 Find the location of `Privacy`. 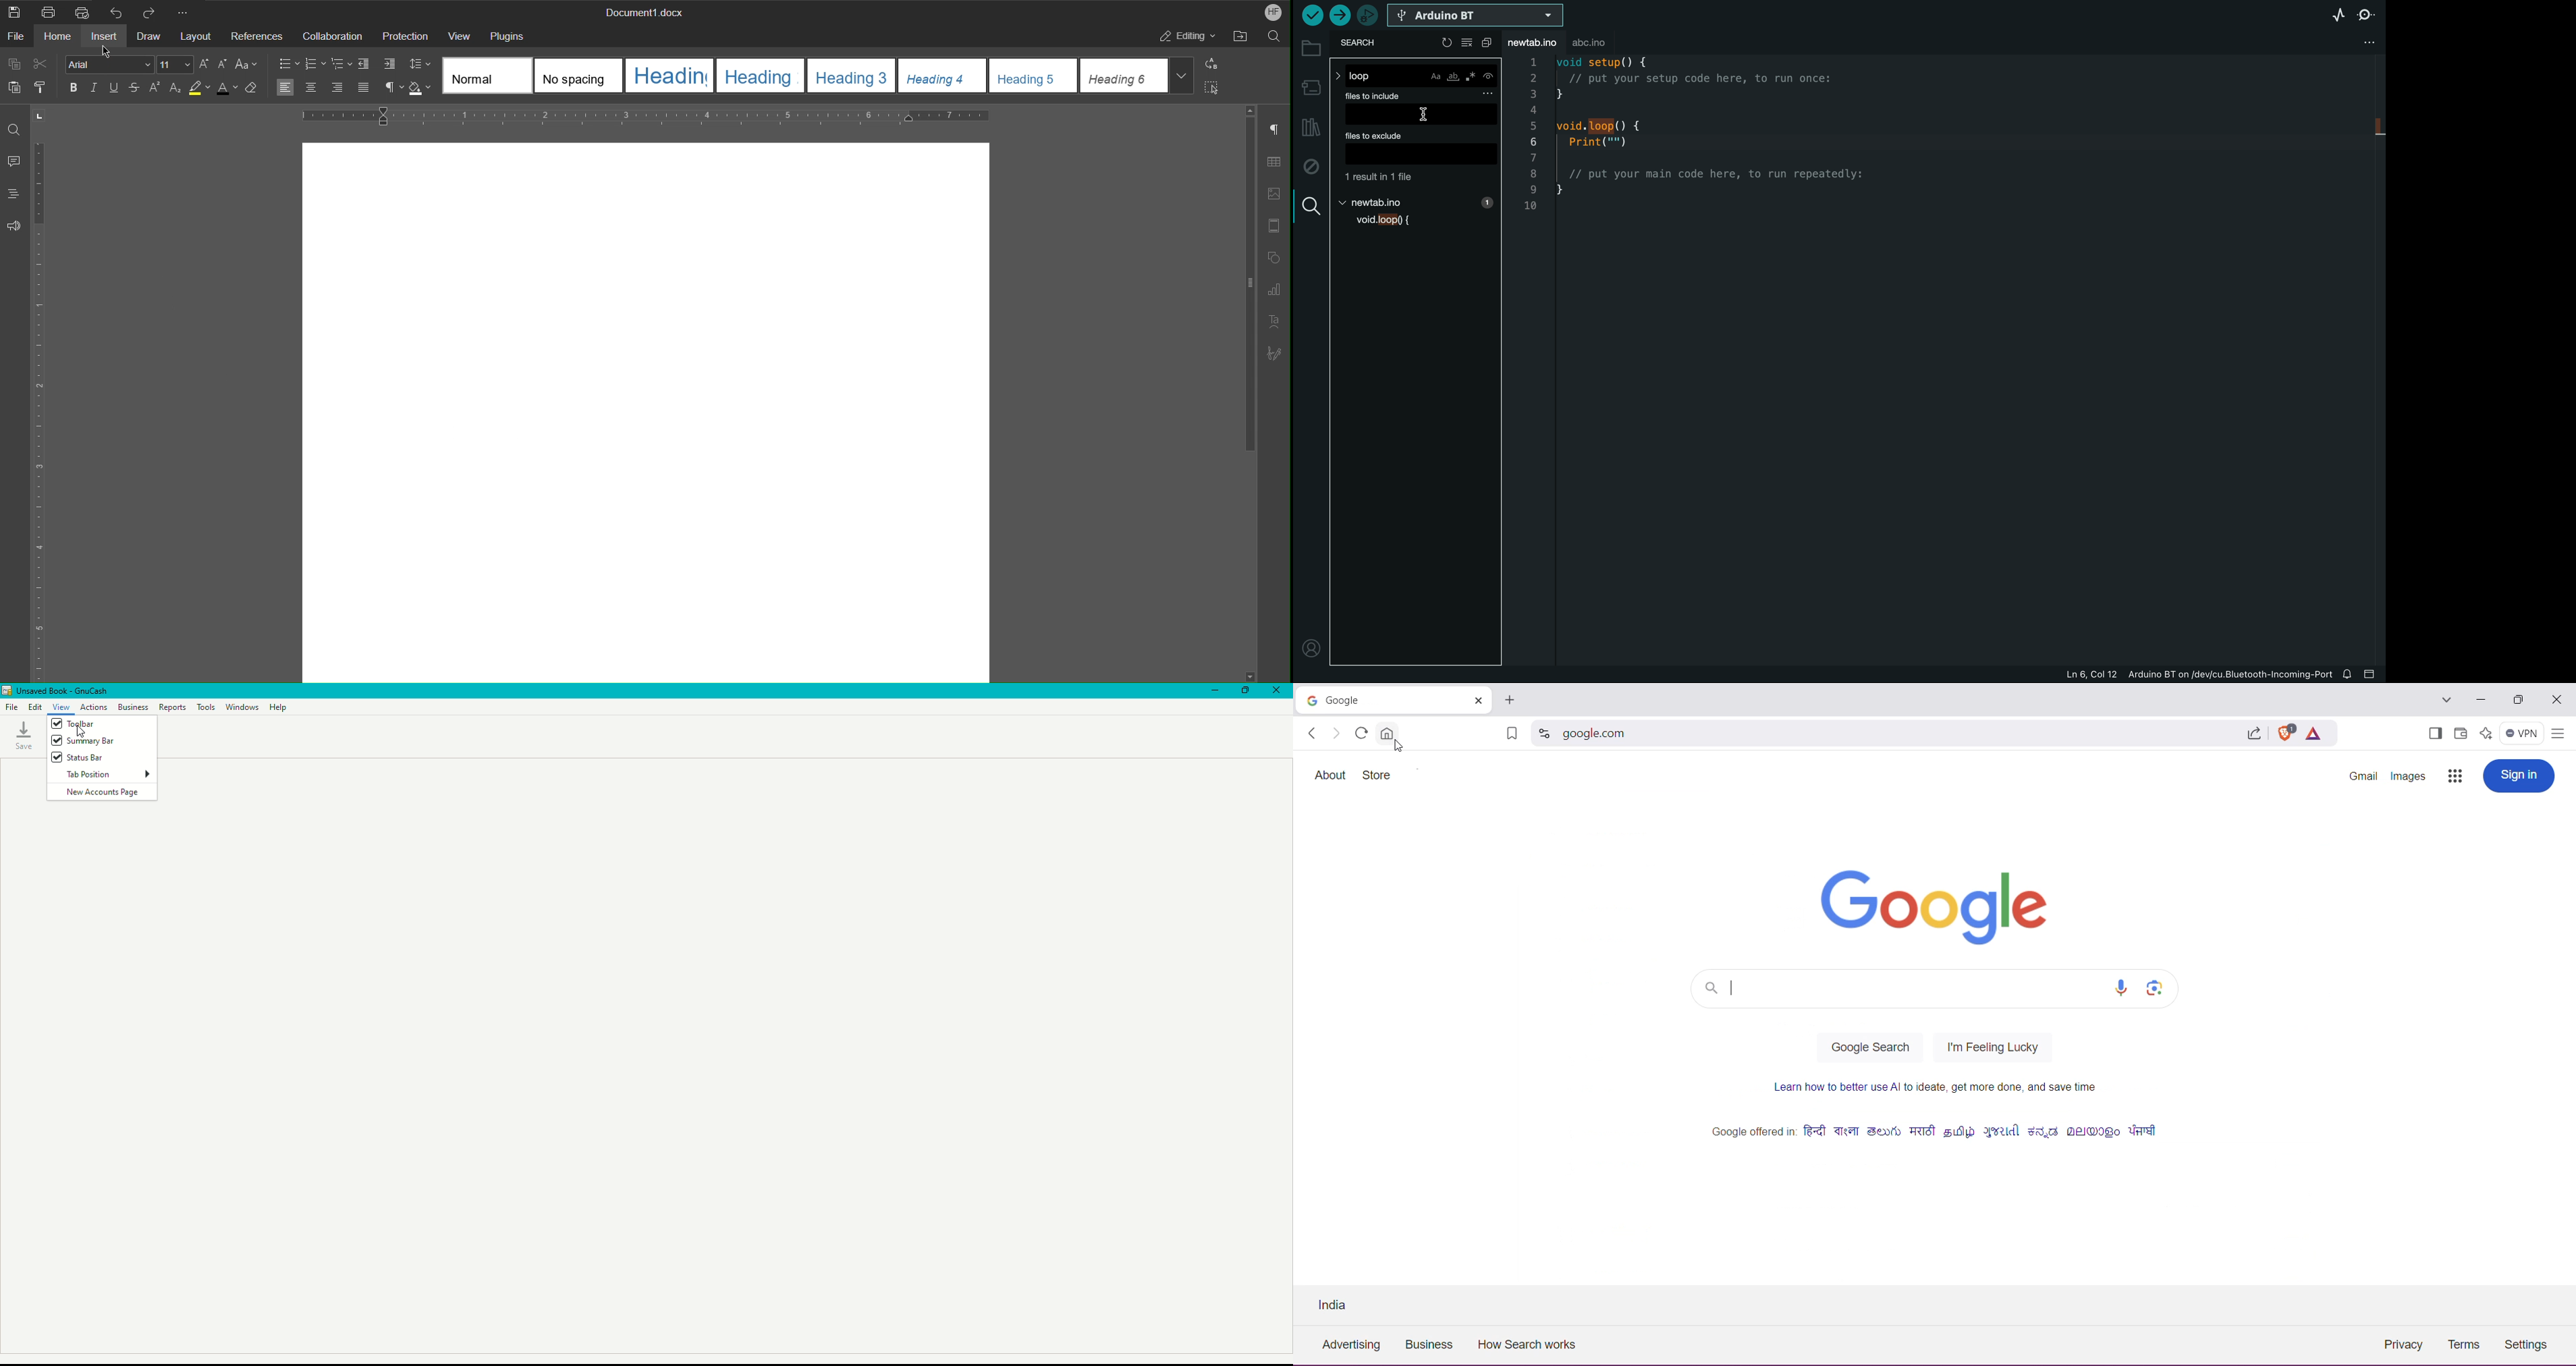

Privacy is located at coordinates (2403, 1343).